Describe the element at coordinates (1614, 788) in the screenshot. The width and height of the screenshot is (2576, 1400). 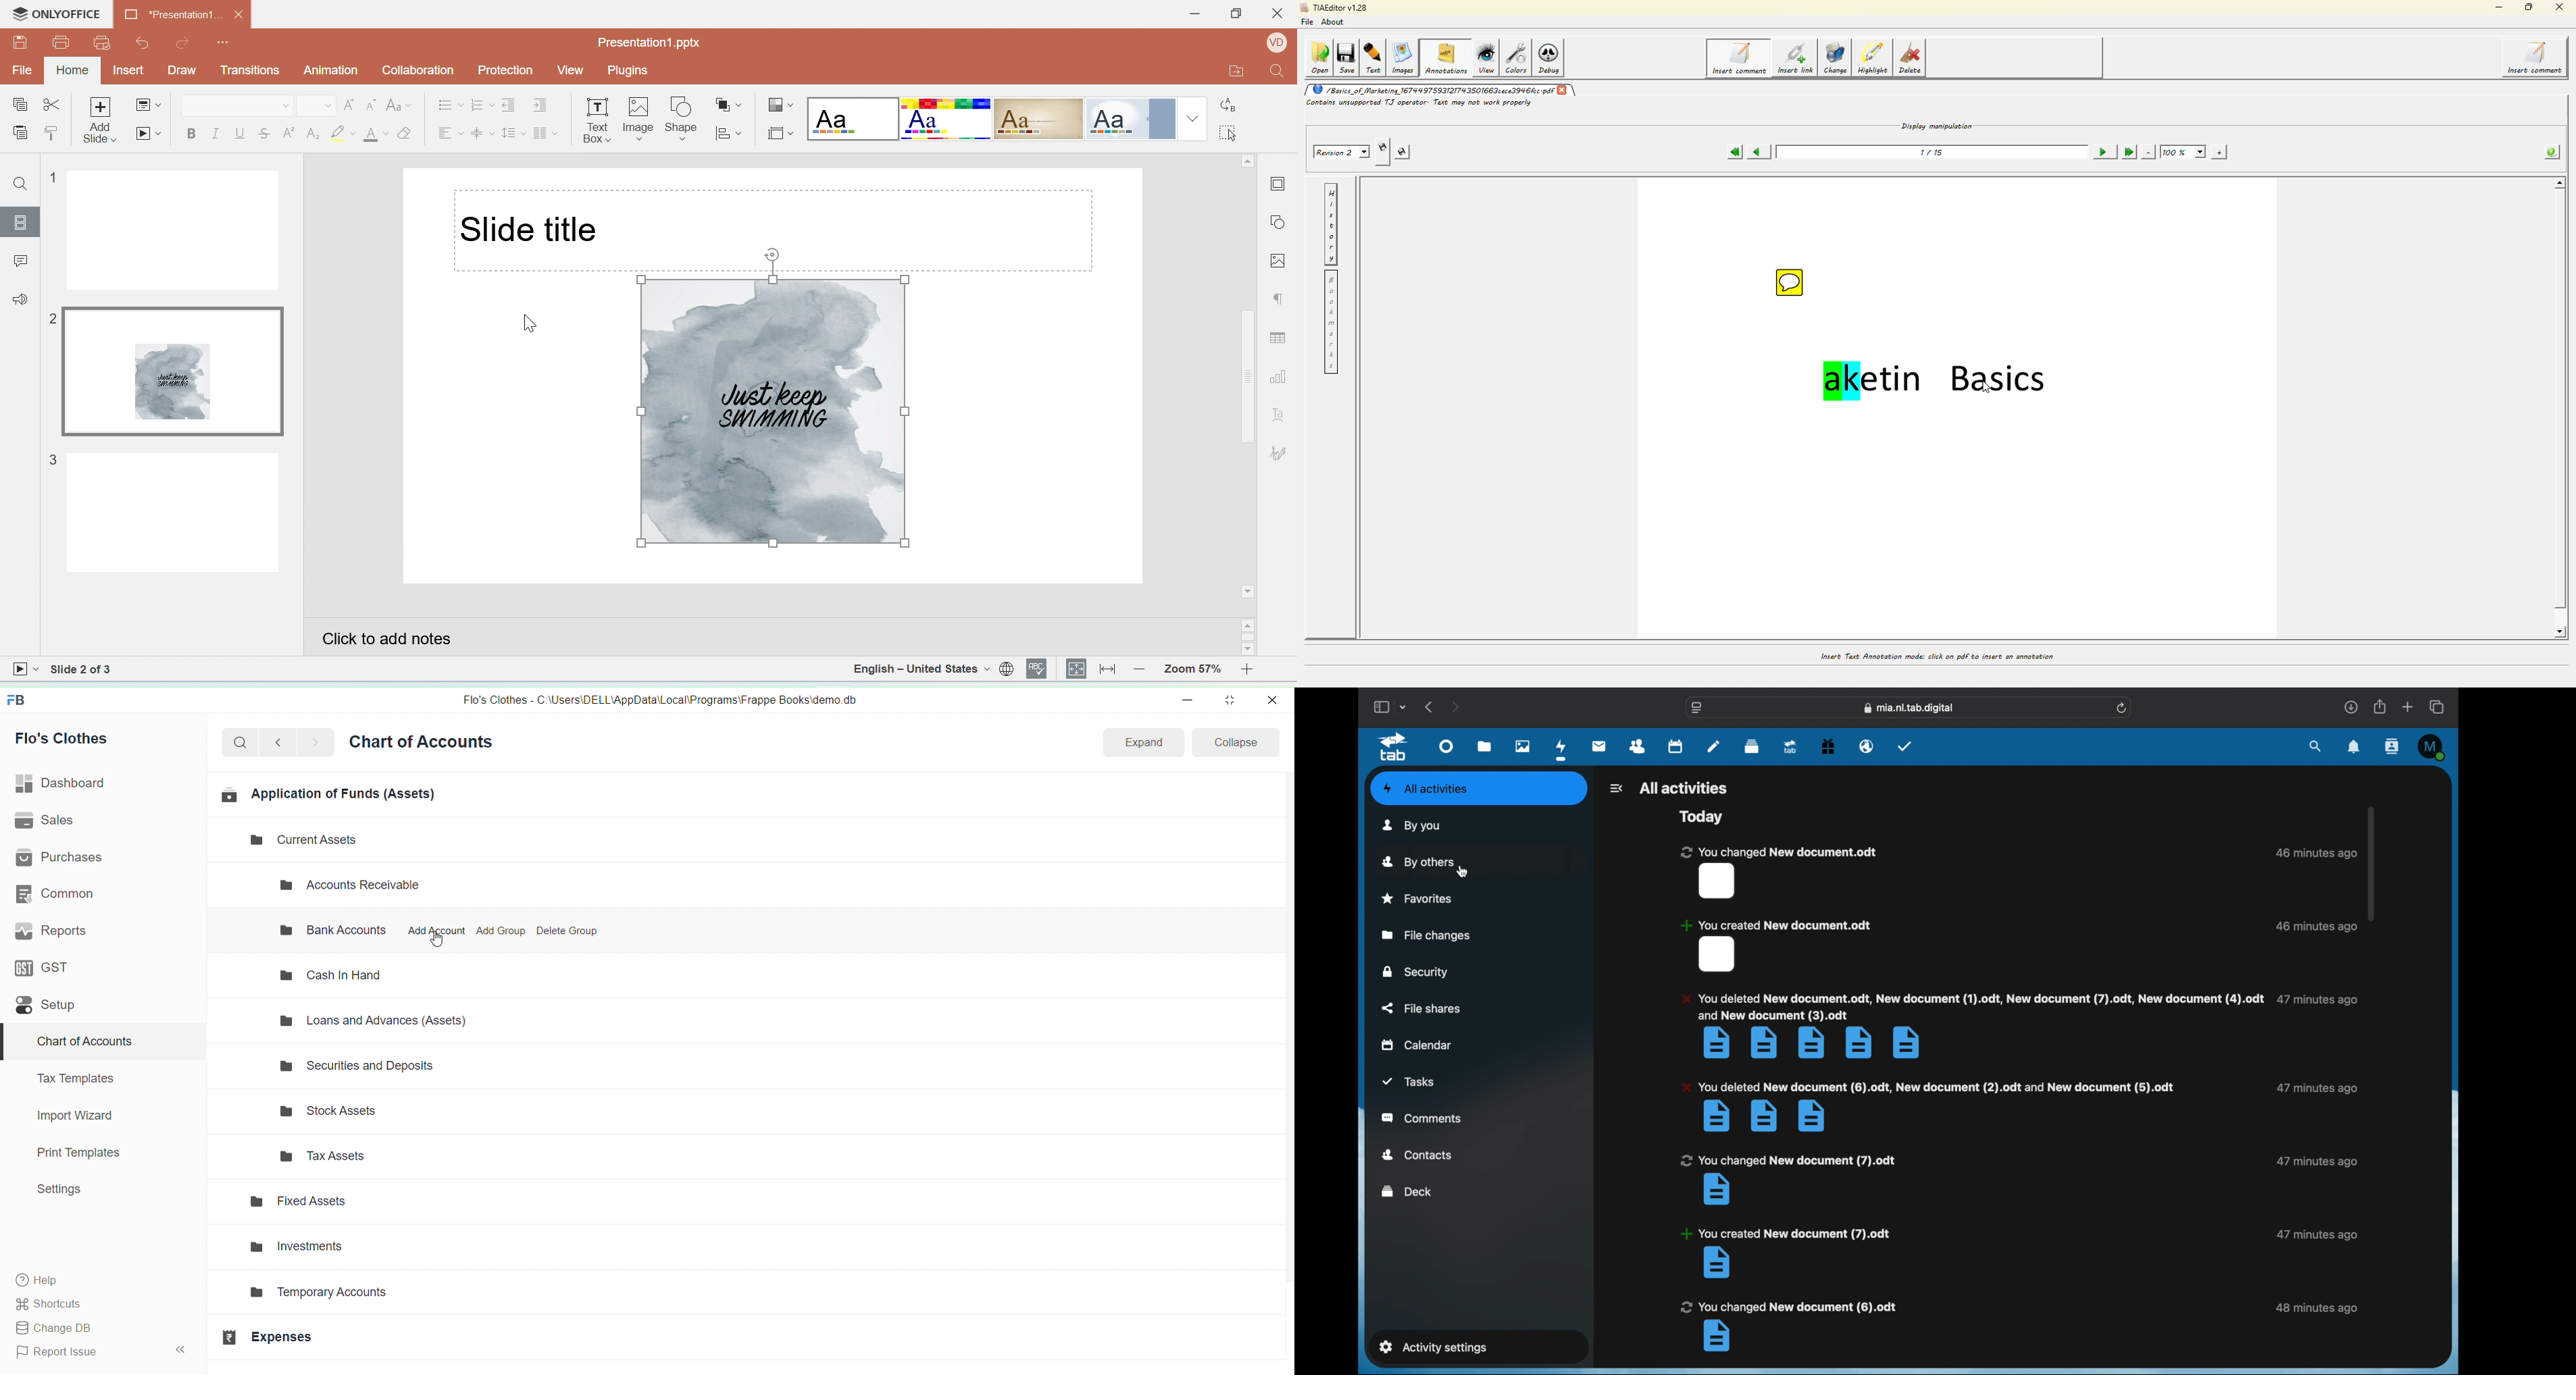
I see `back` at that location.